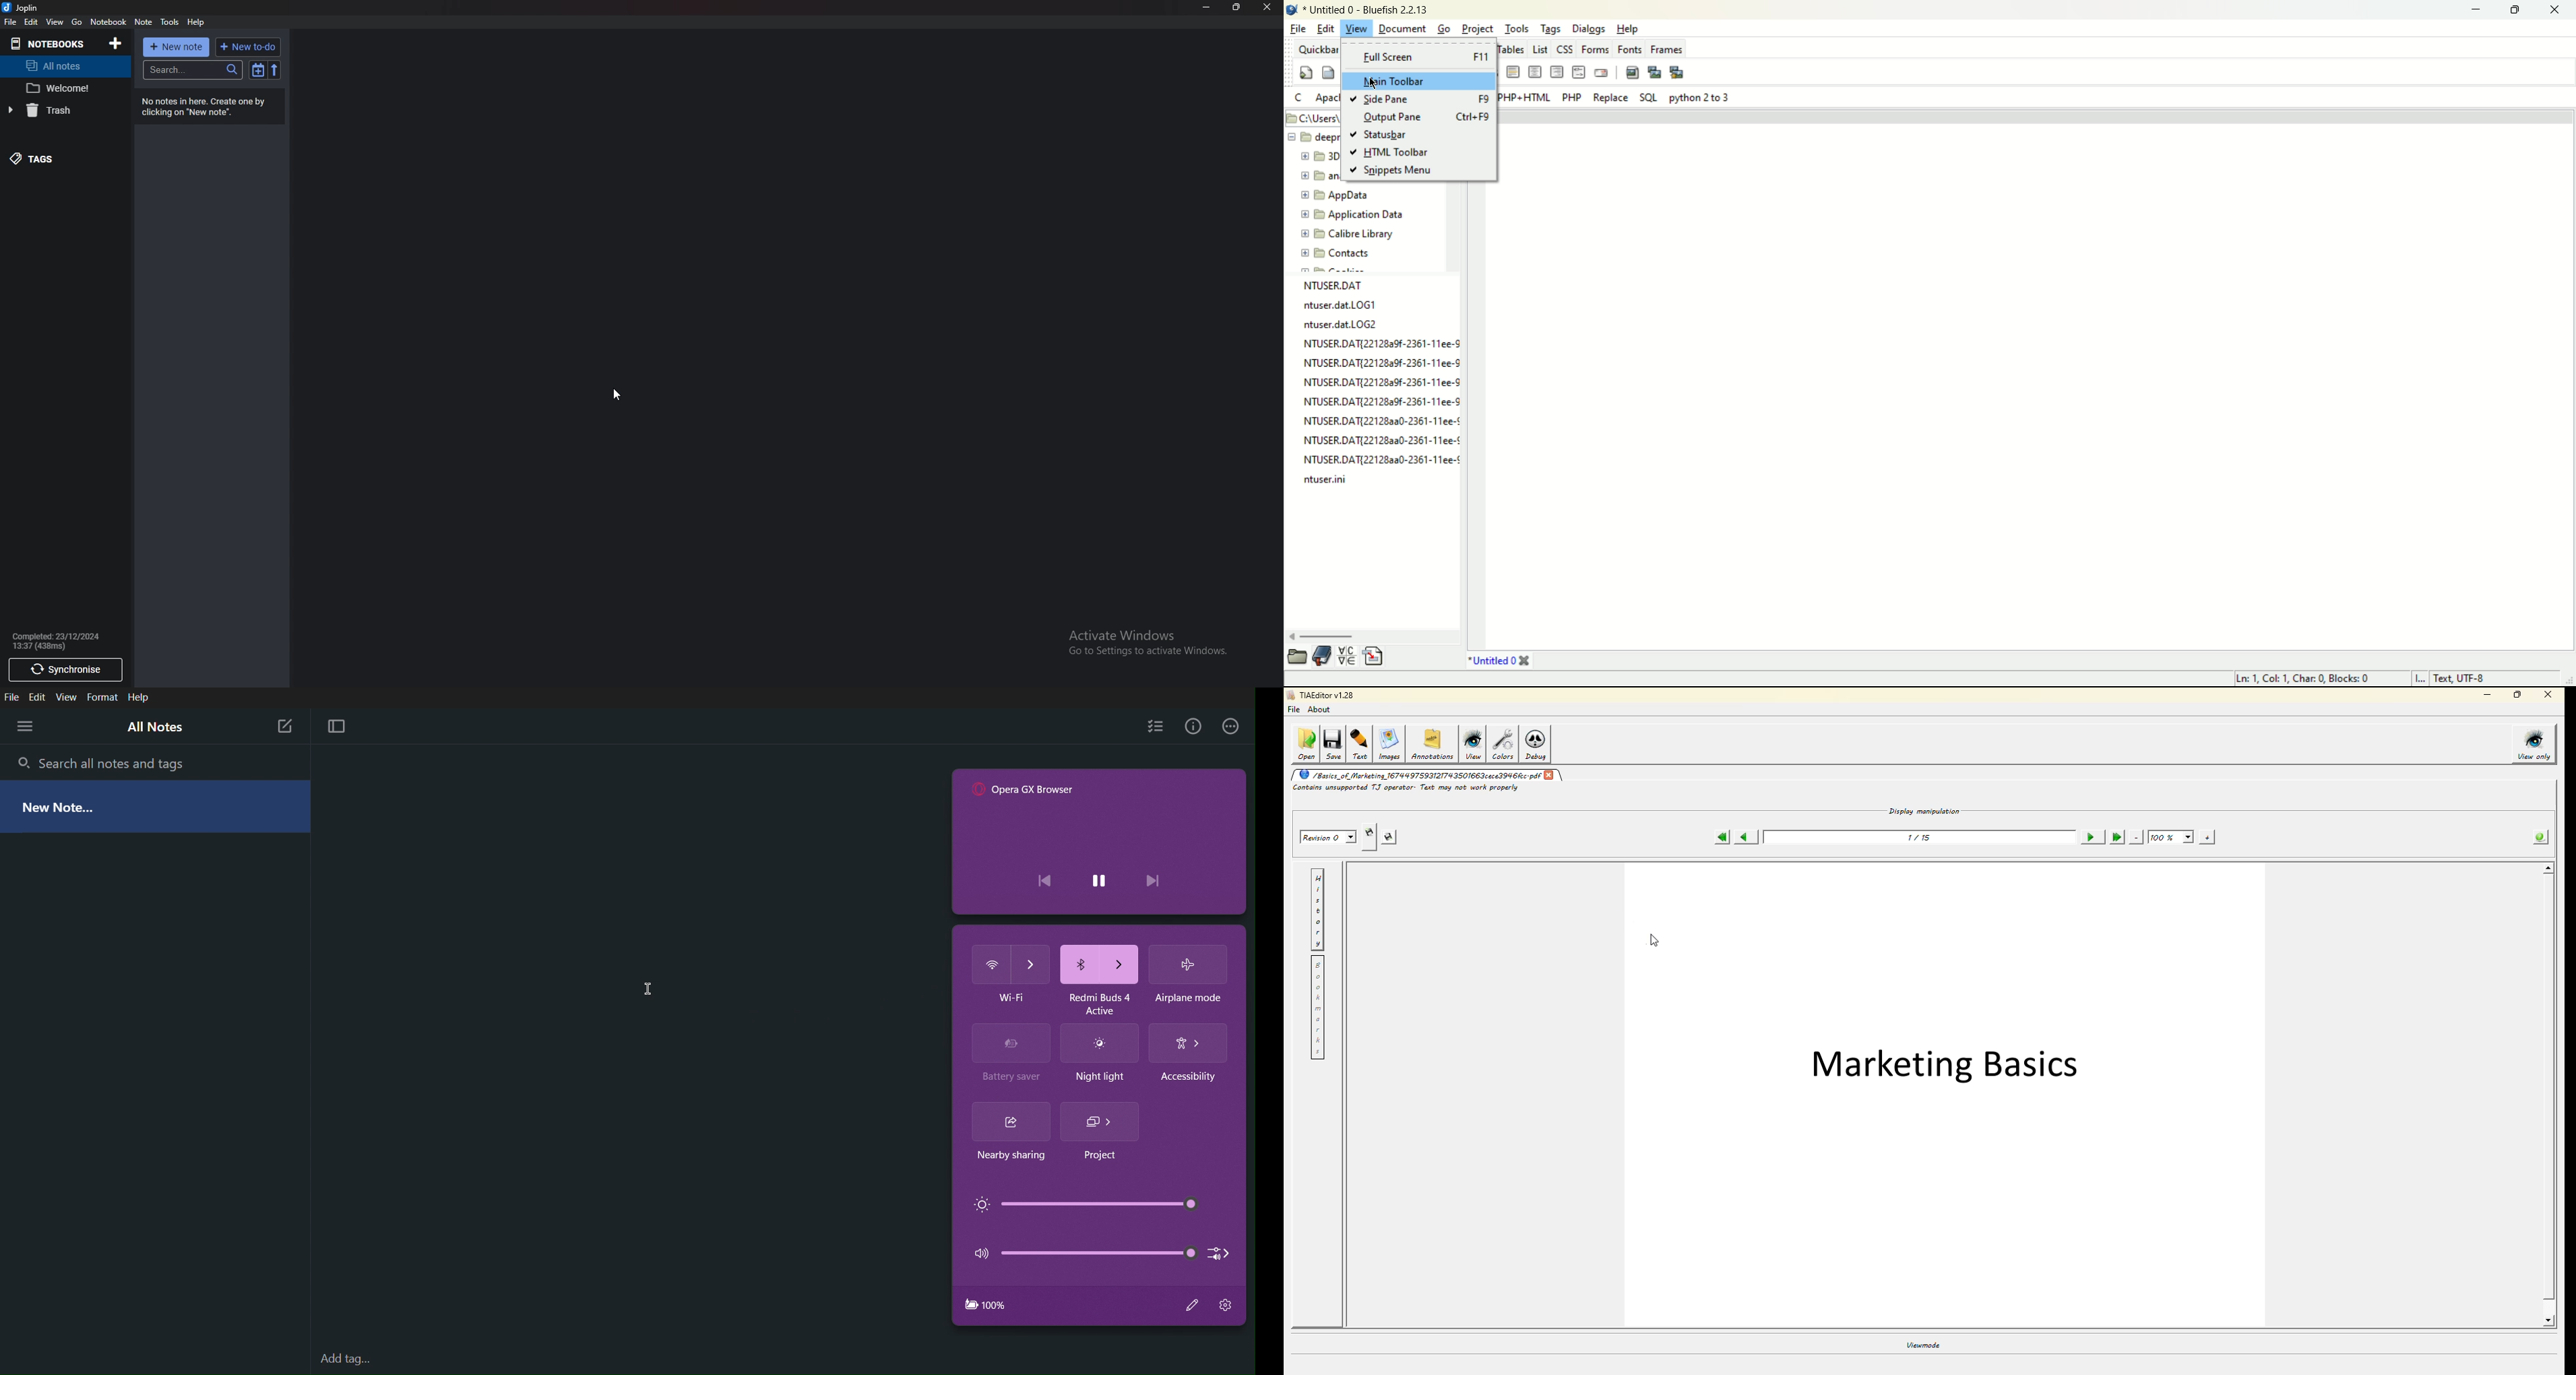  Describe the element at coordinates (1382, 460) in the screenshot. I see `NTUSER.DAT{221282a0-2361-11ee-¢` at that location.